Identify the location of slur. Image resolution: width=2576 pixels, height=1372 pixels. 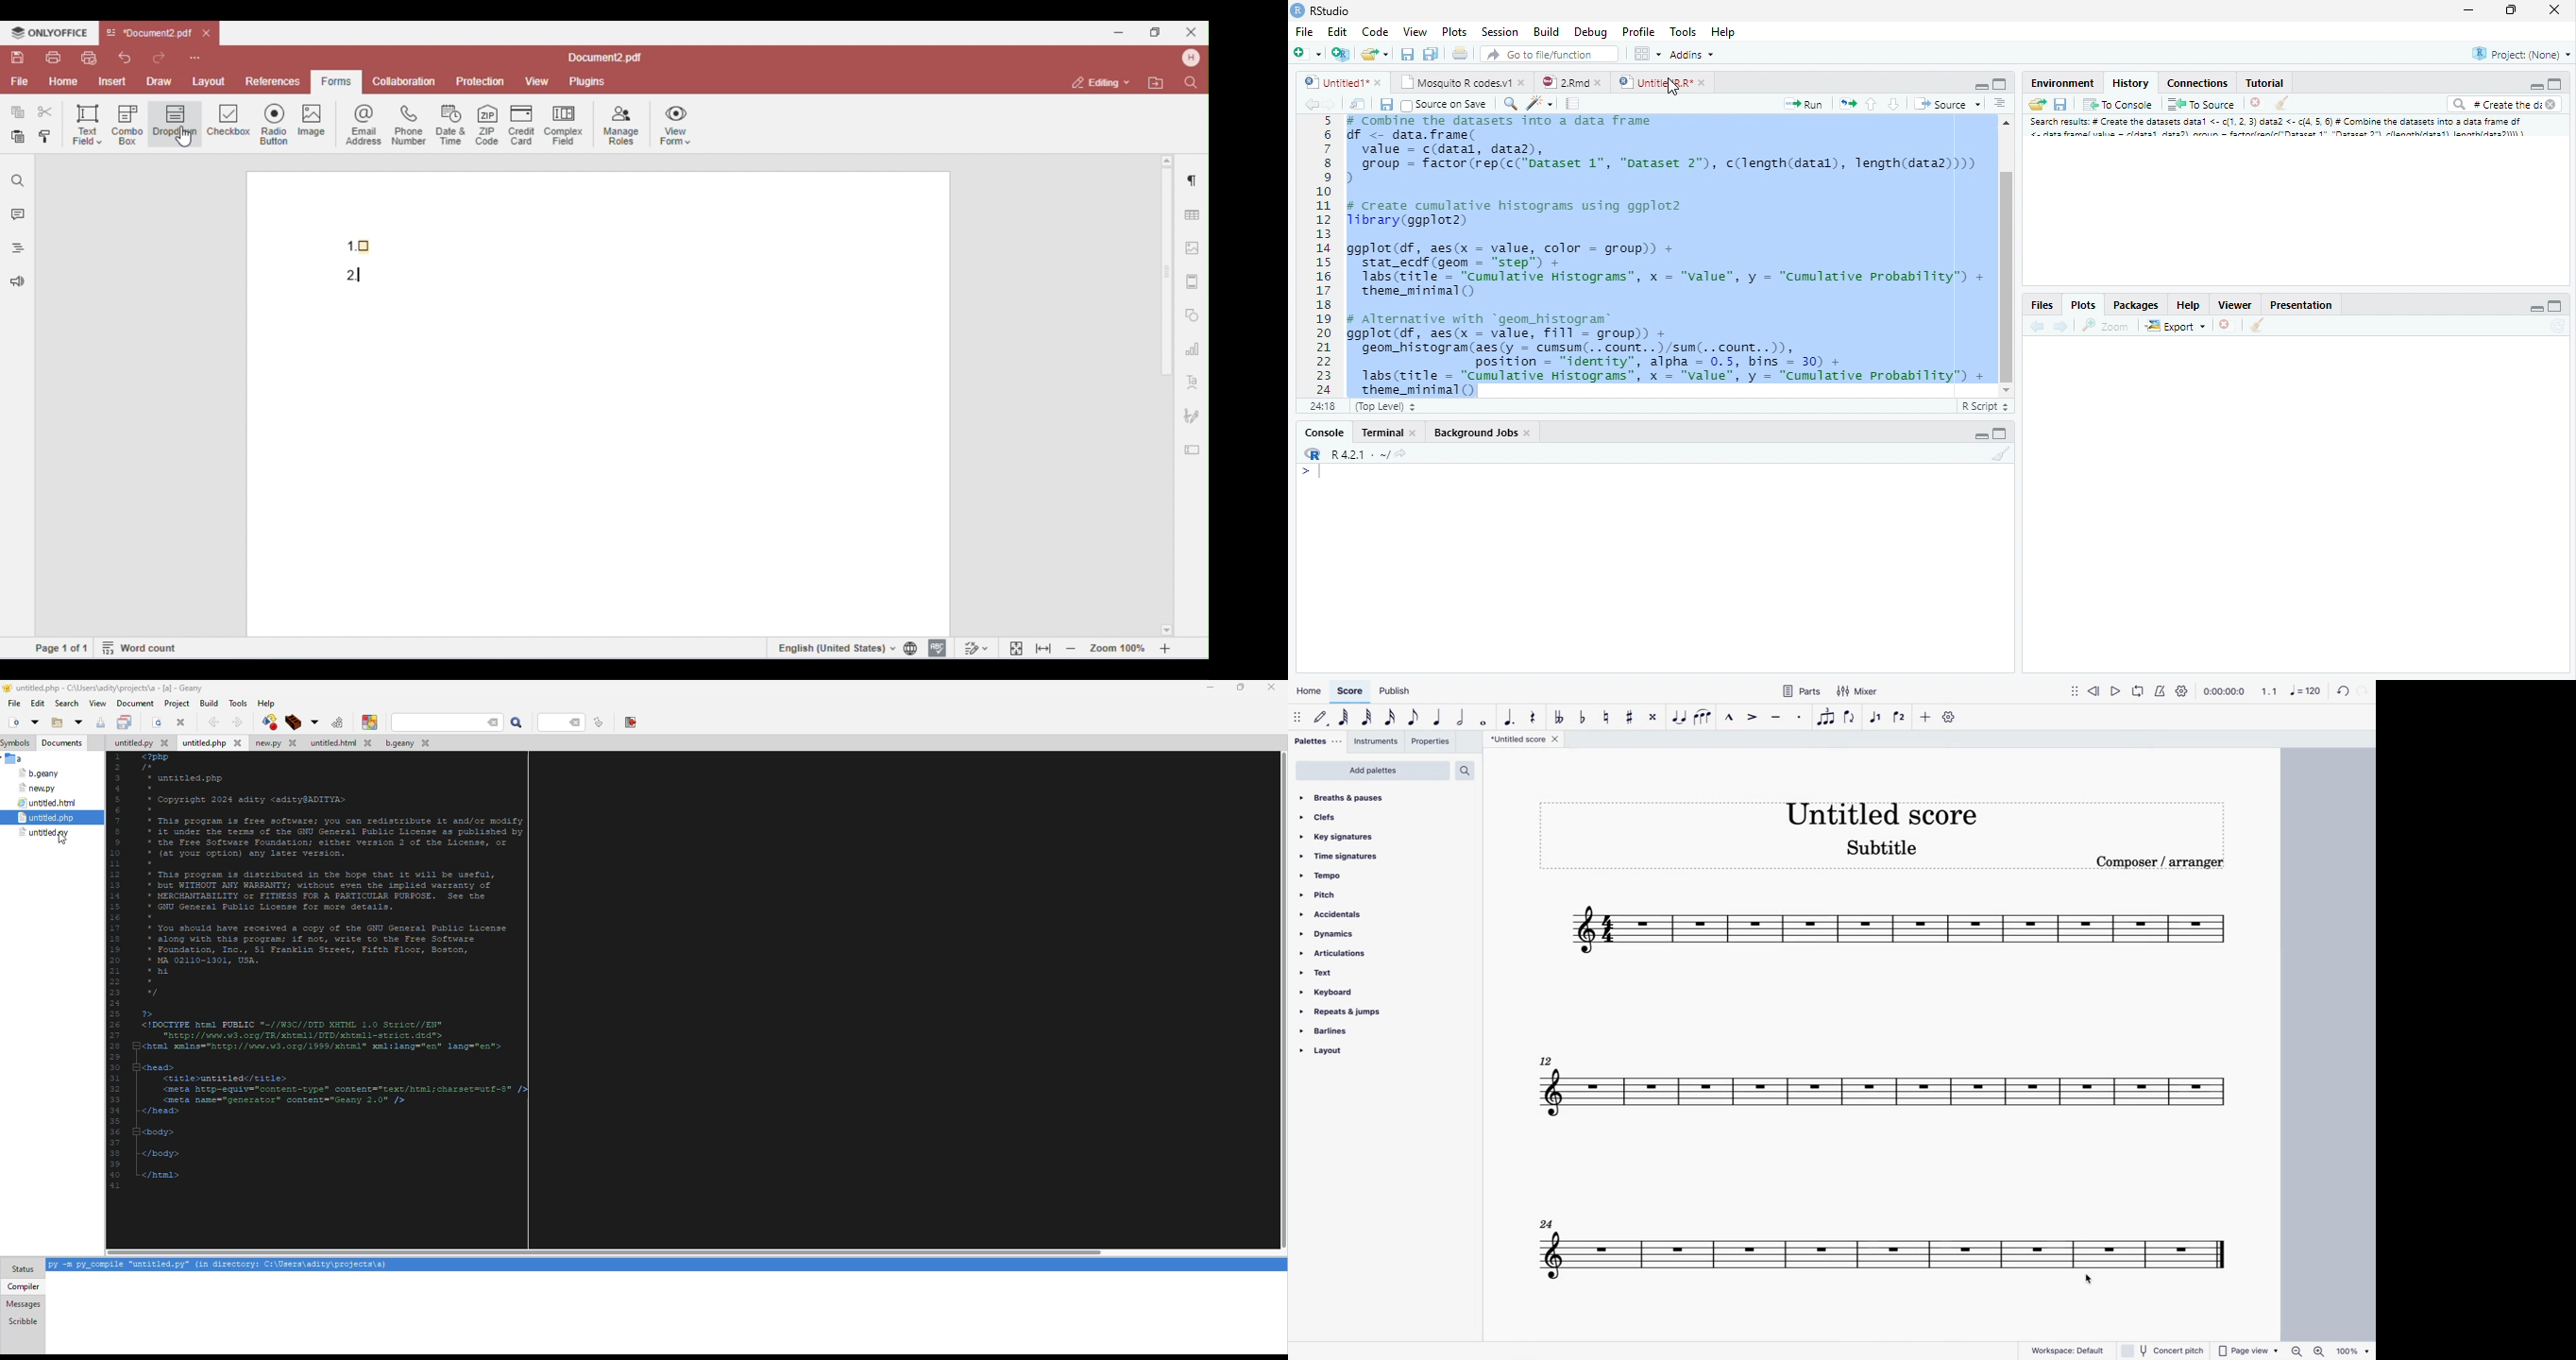
(1705, 720).